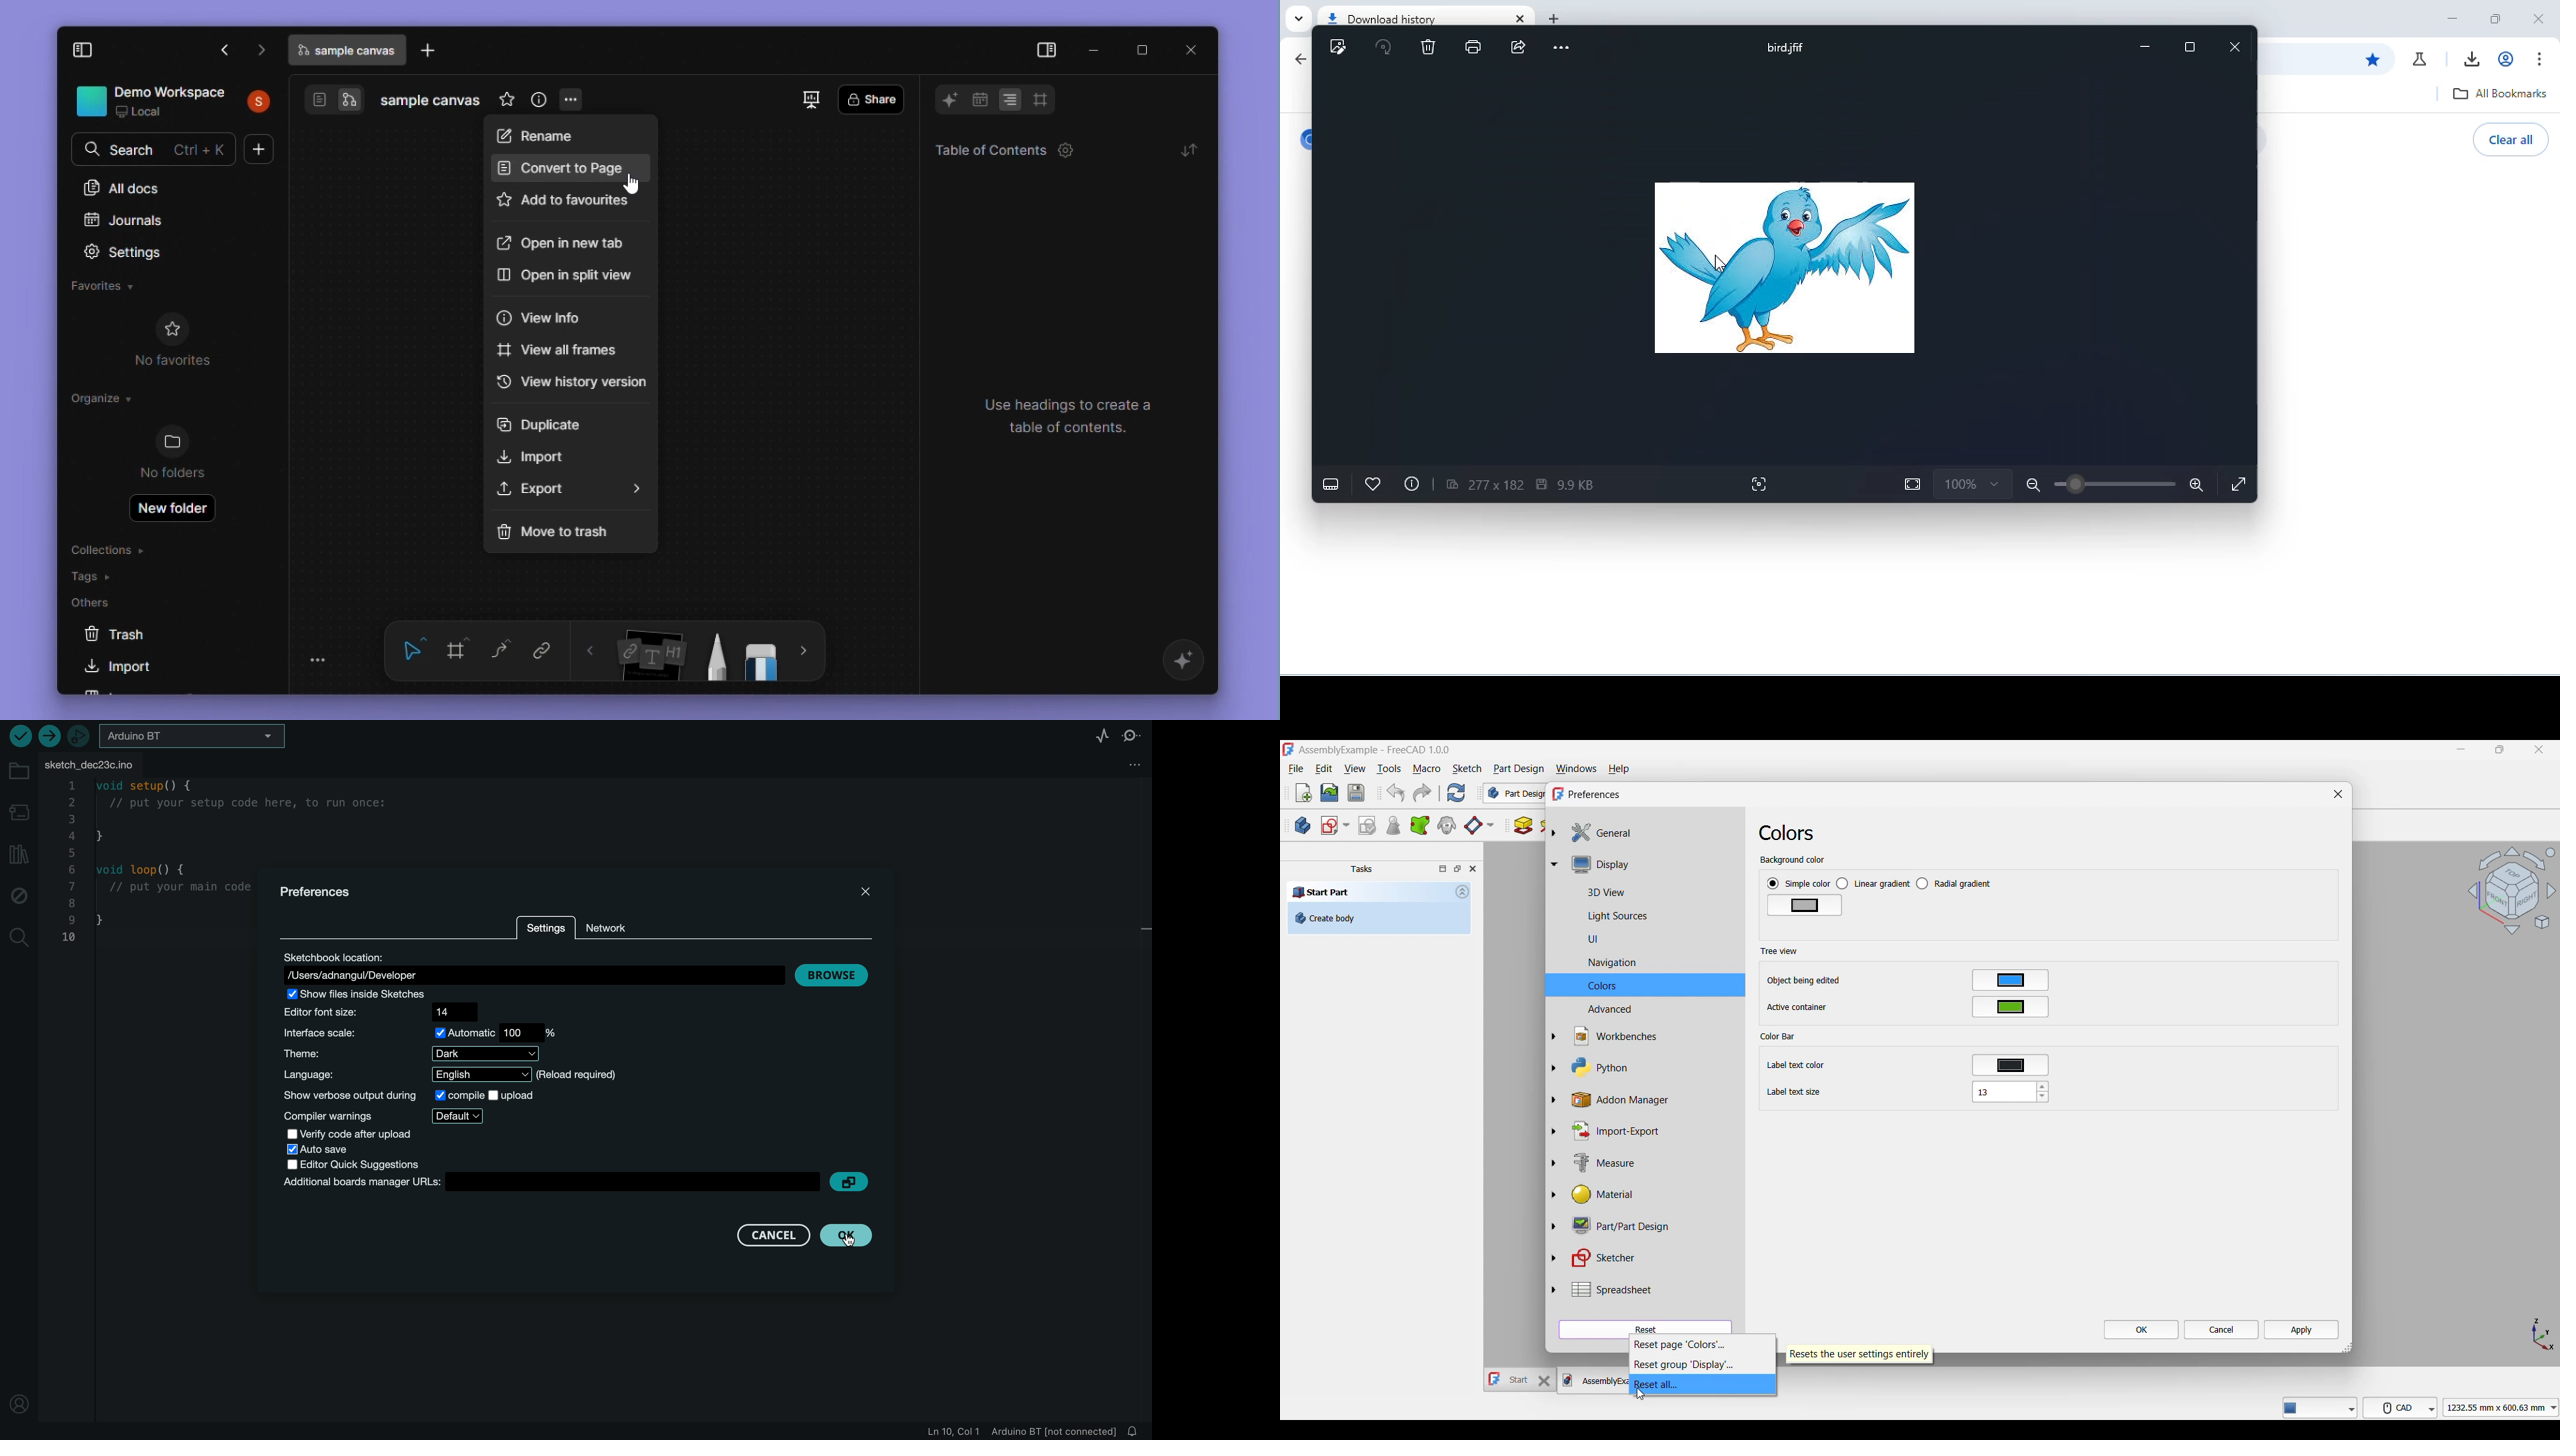 This screenshot has height=1456, width=2576. Describe the element at coordinates (1301, 138) in the screenshot. I see `chromium logo` at that location.